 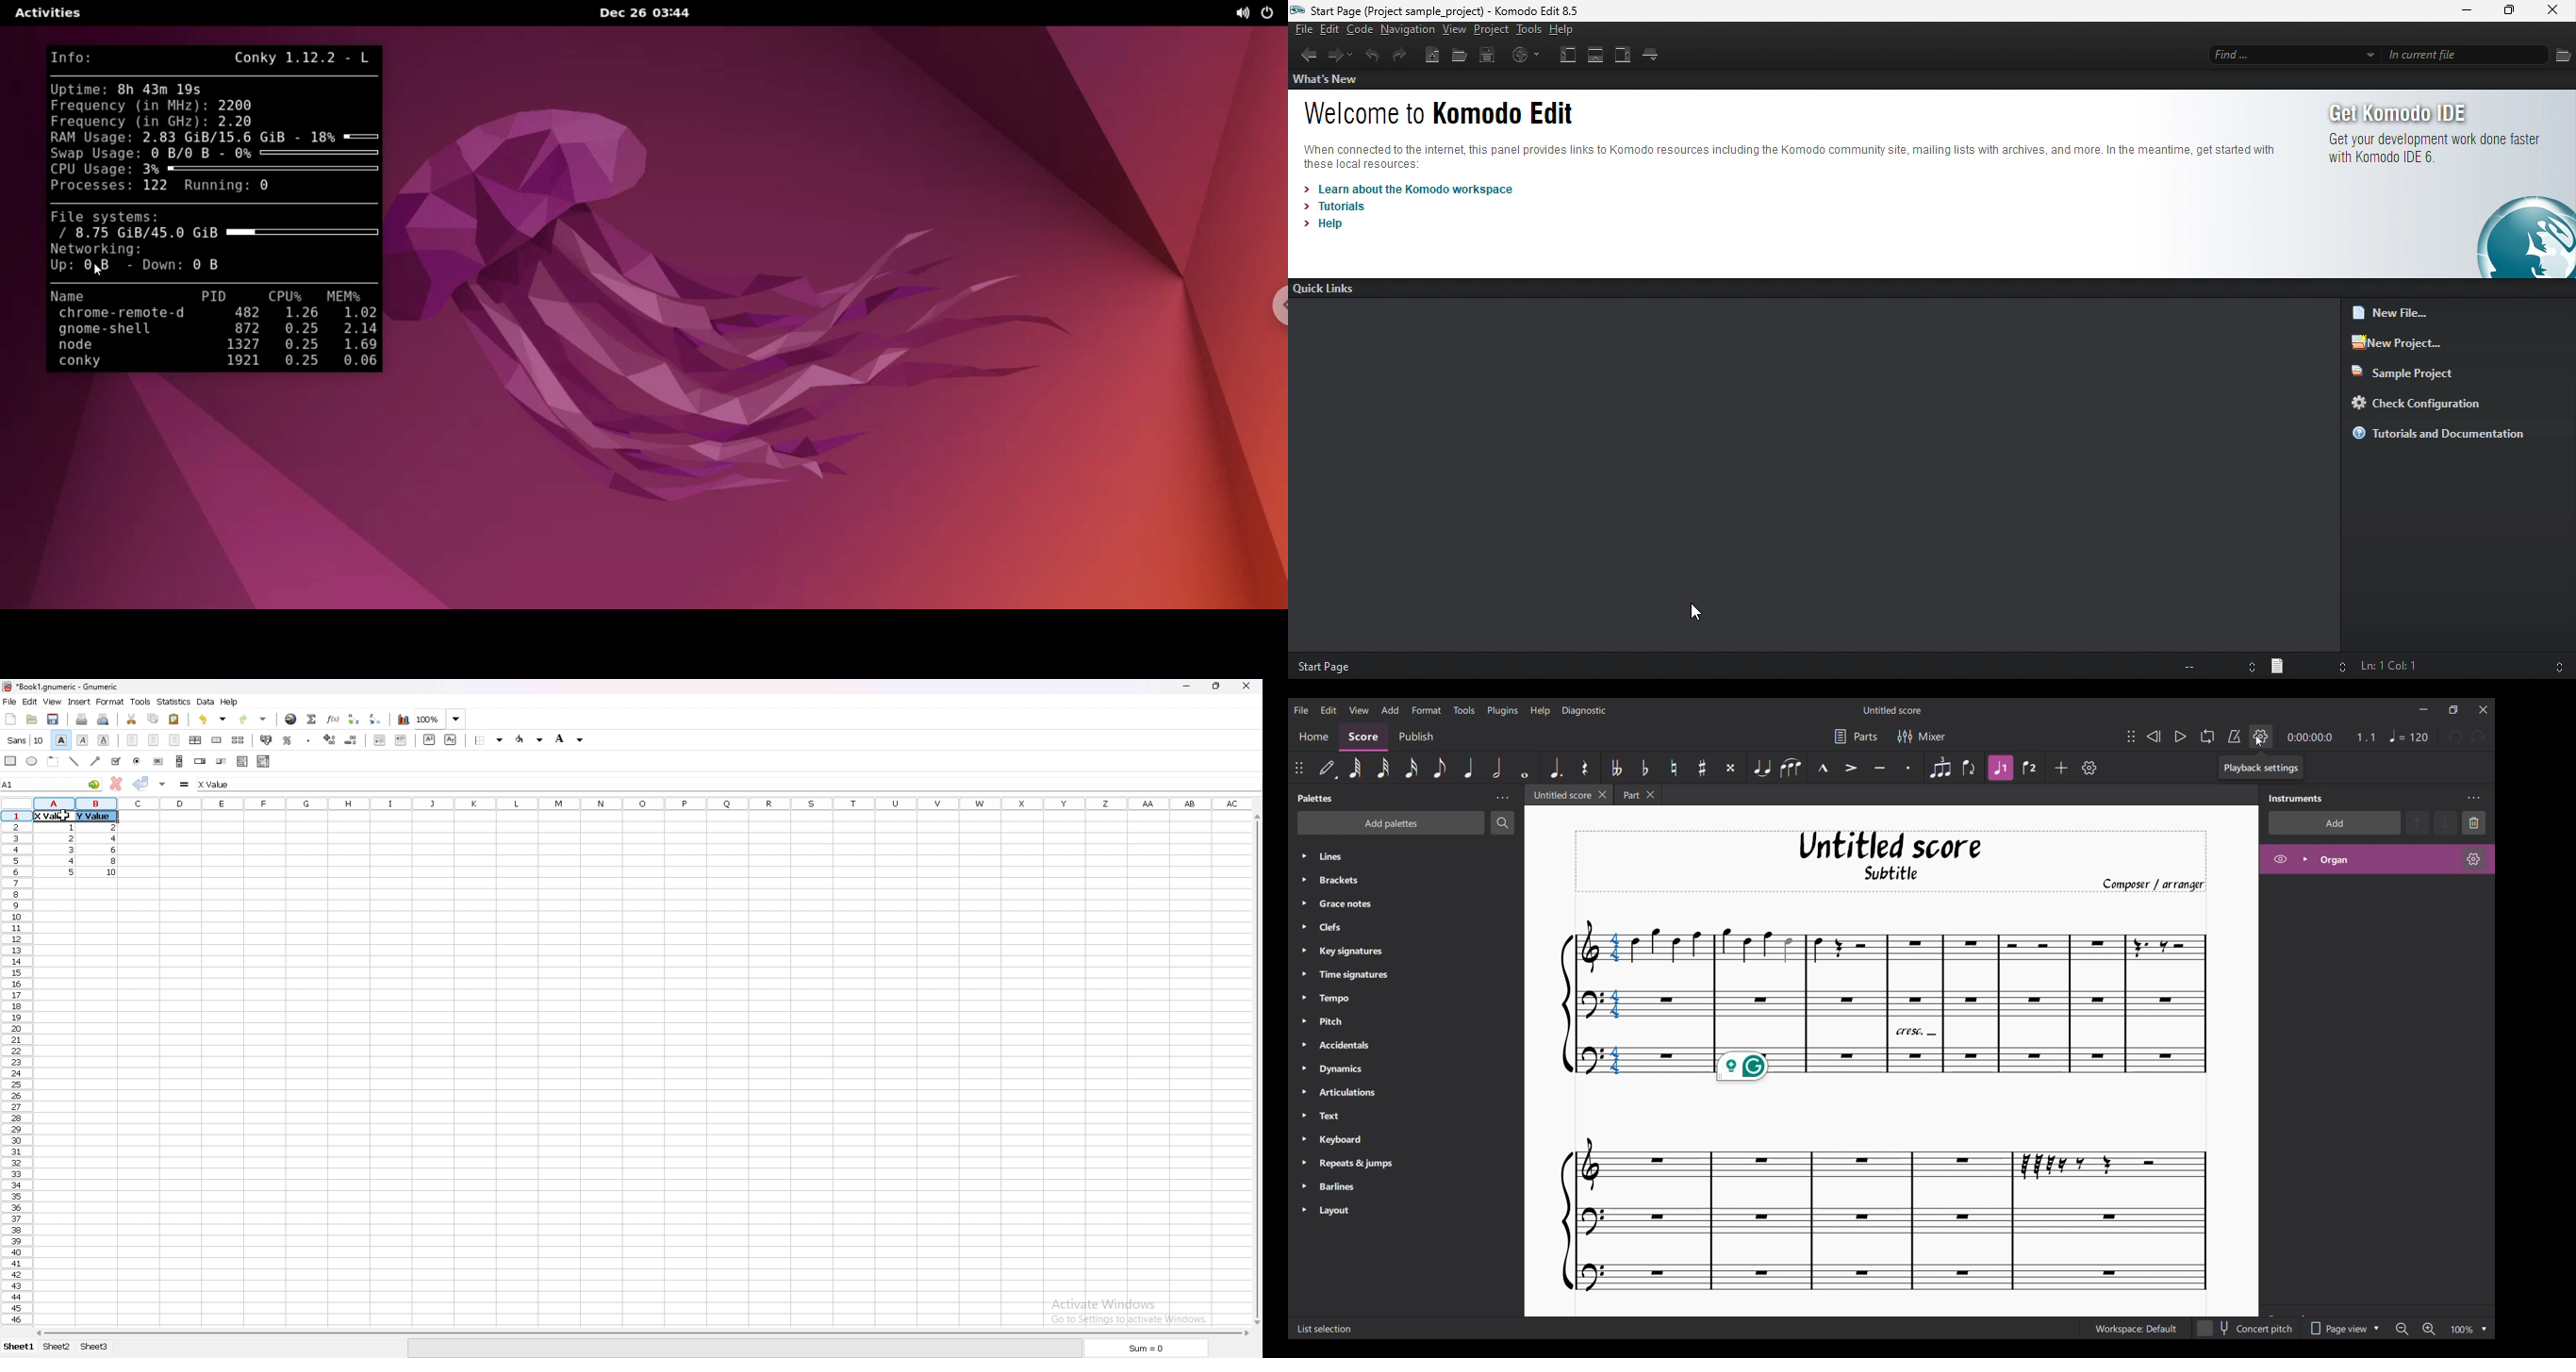 I want to click on Grammarly extension, so click(x=1742, y=1066).